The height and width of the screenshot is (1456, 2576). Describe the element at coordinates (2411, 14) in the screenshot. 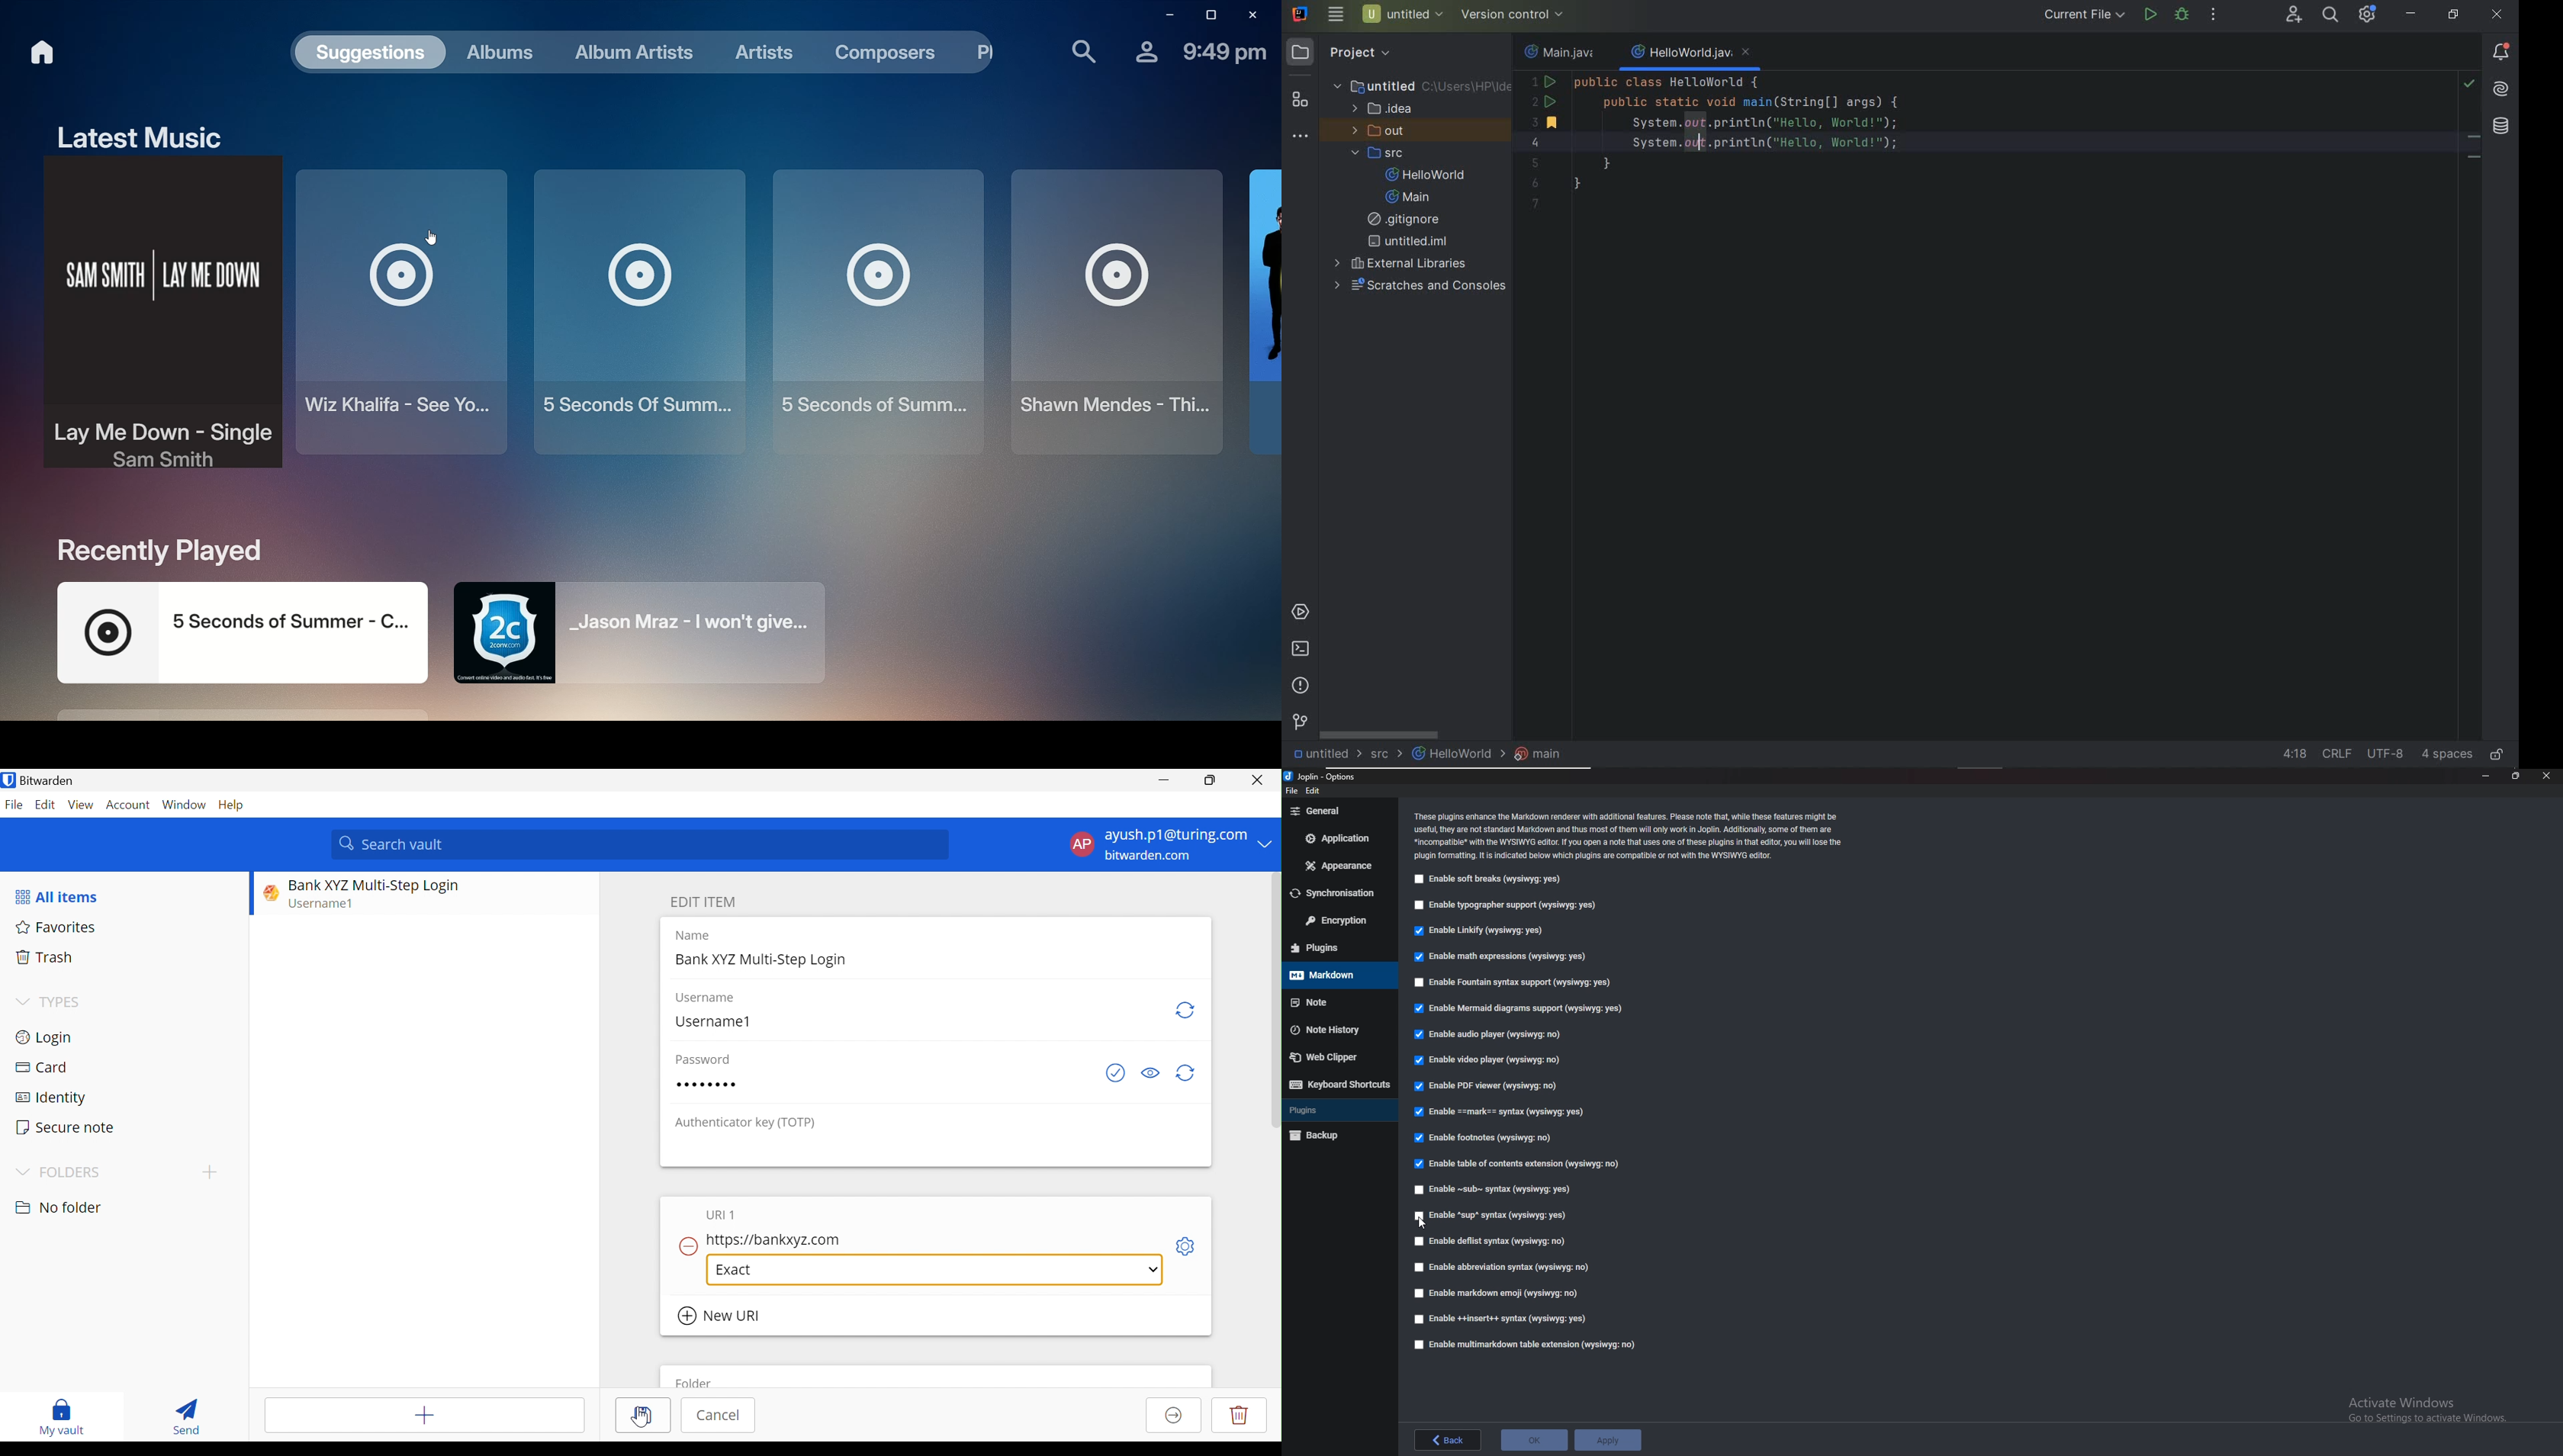

I see `minimize` at that location.